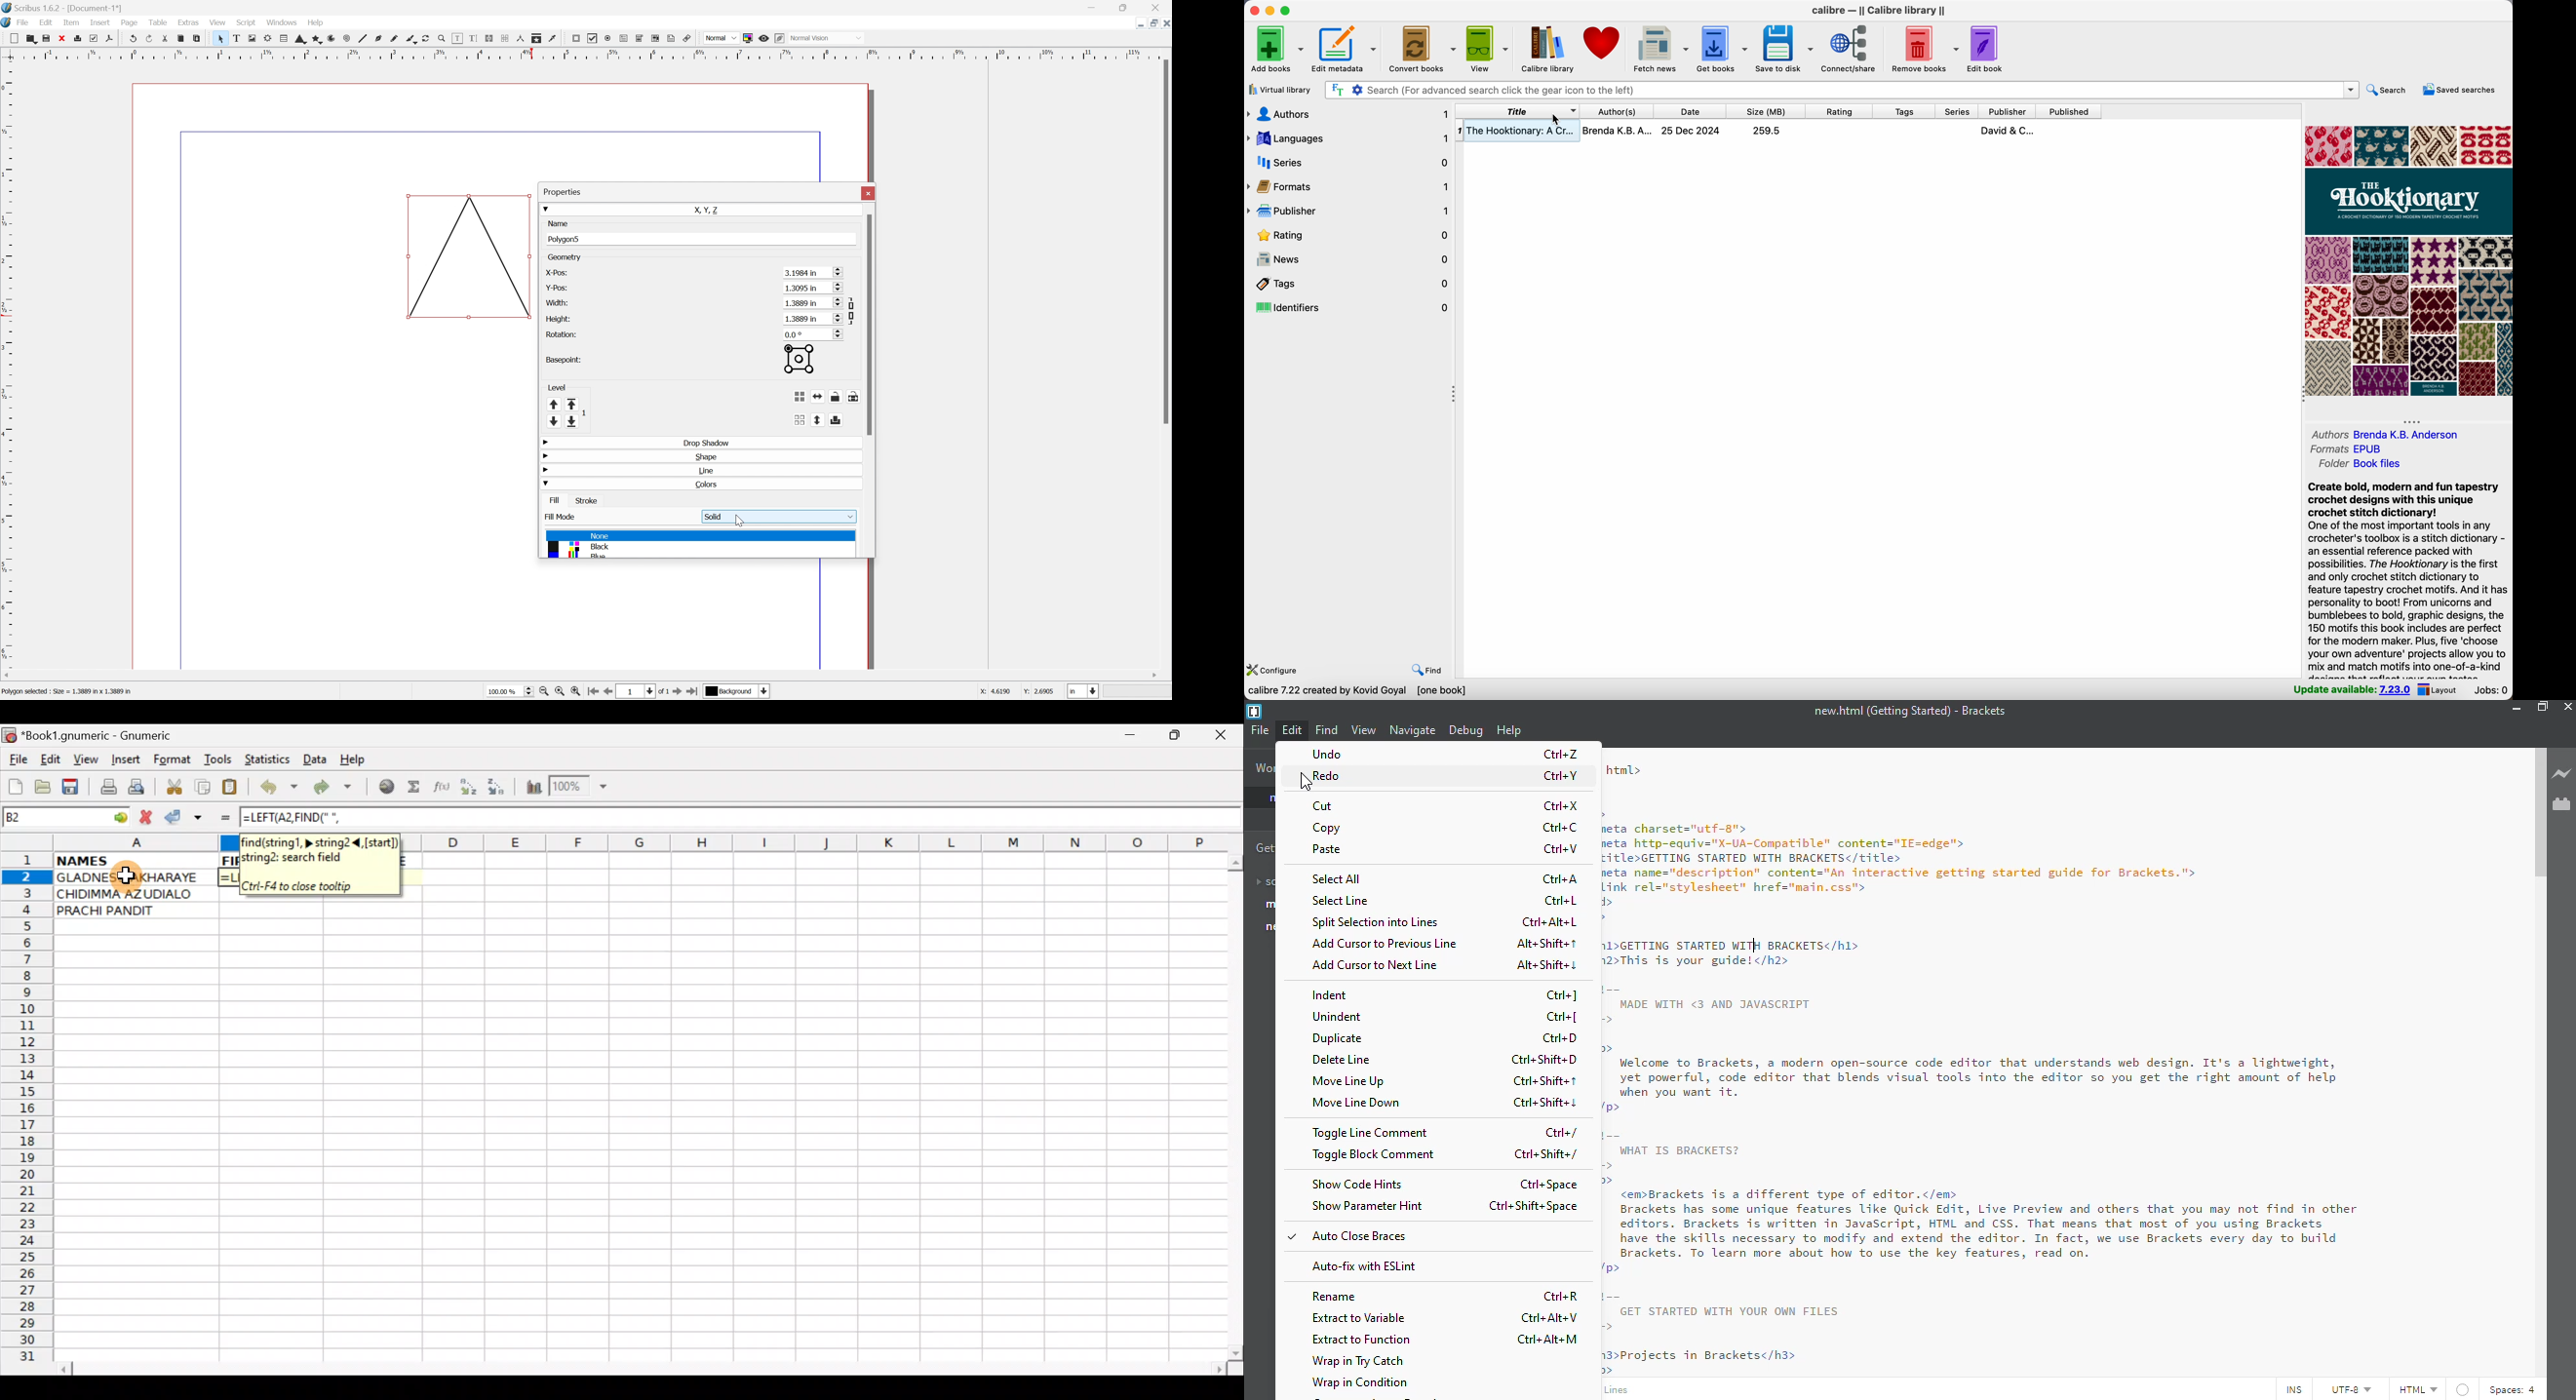 Image resolution: width=2576 pixels, height=1400 pixels. I want to click on author(s), so click(1616, 111).